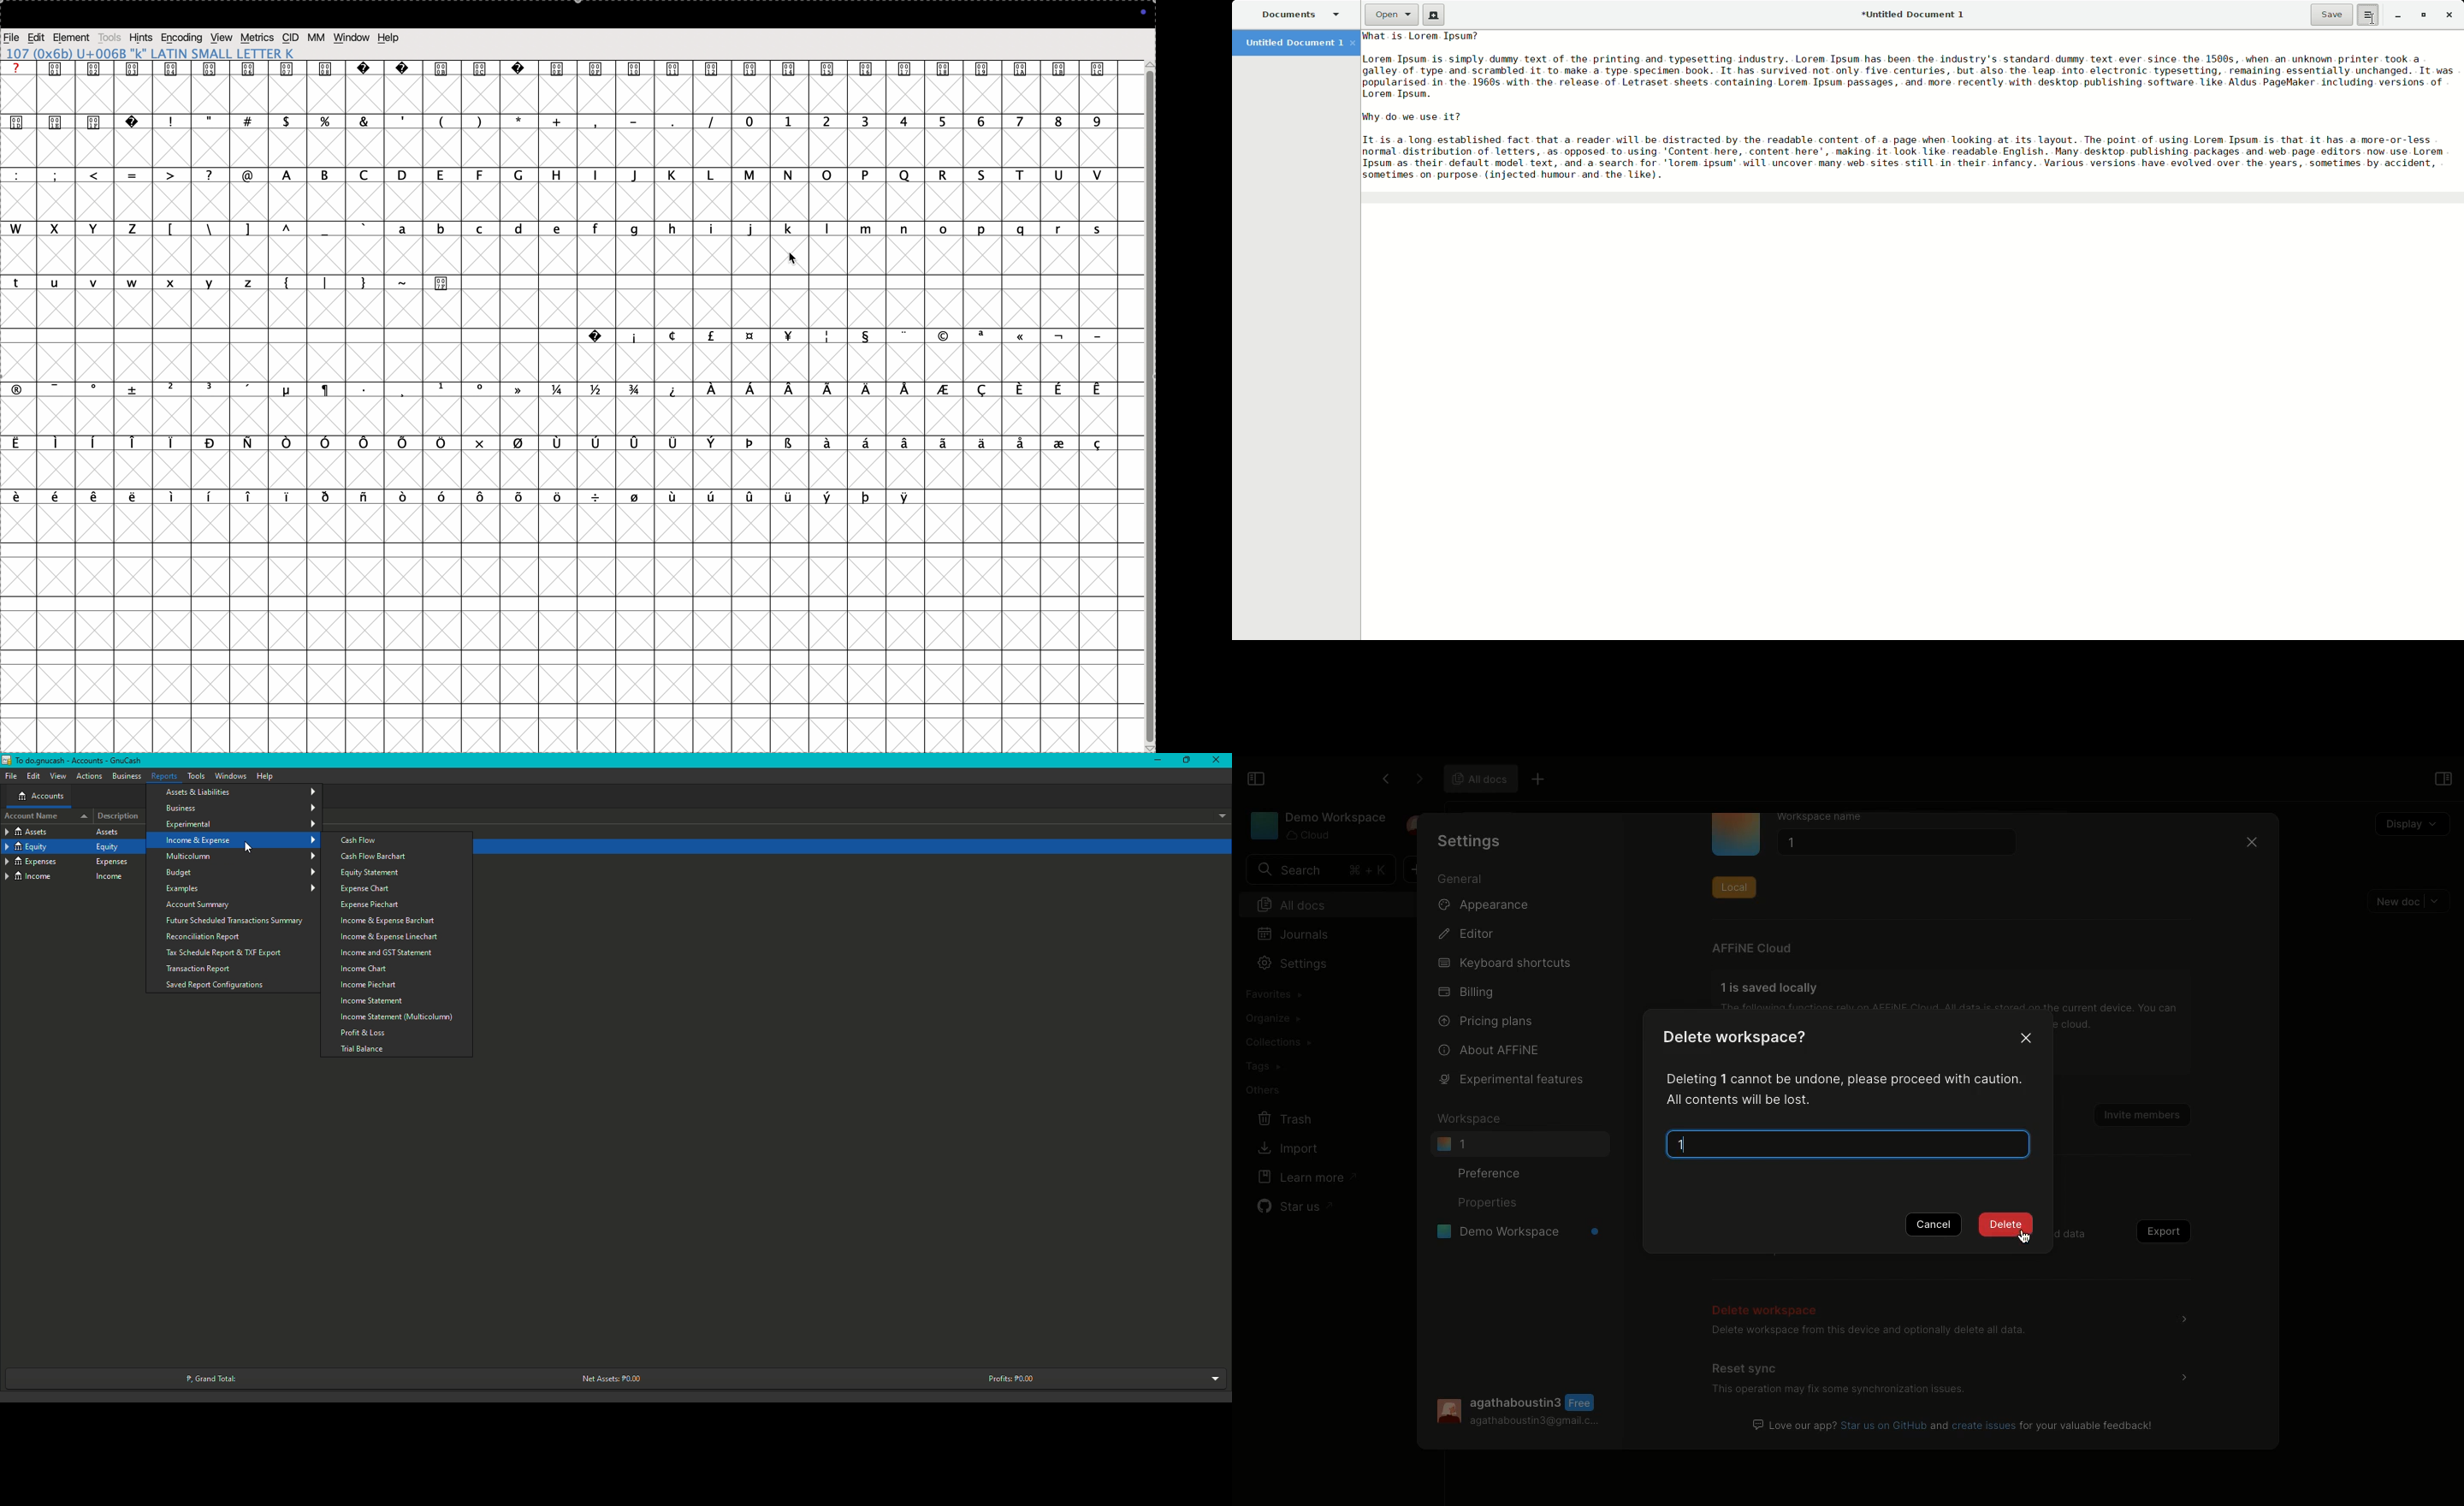 This screenshot has height=1512, width=2464. What do you see at coordinates (1494, 1172) in the screenshot?
I see `Preference` at bounding box center [1494, 1172].